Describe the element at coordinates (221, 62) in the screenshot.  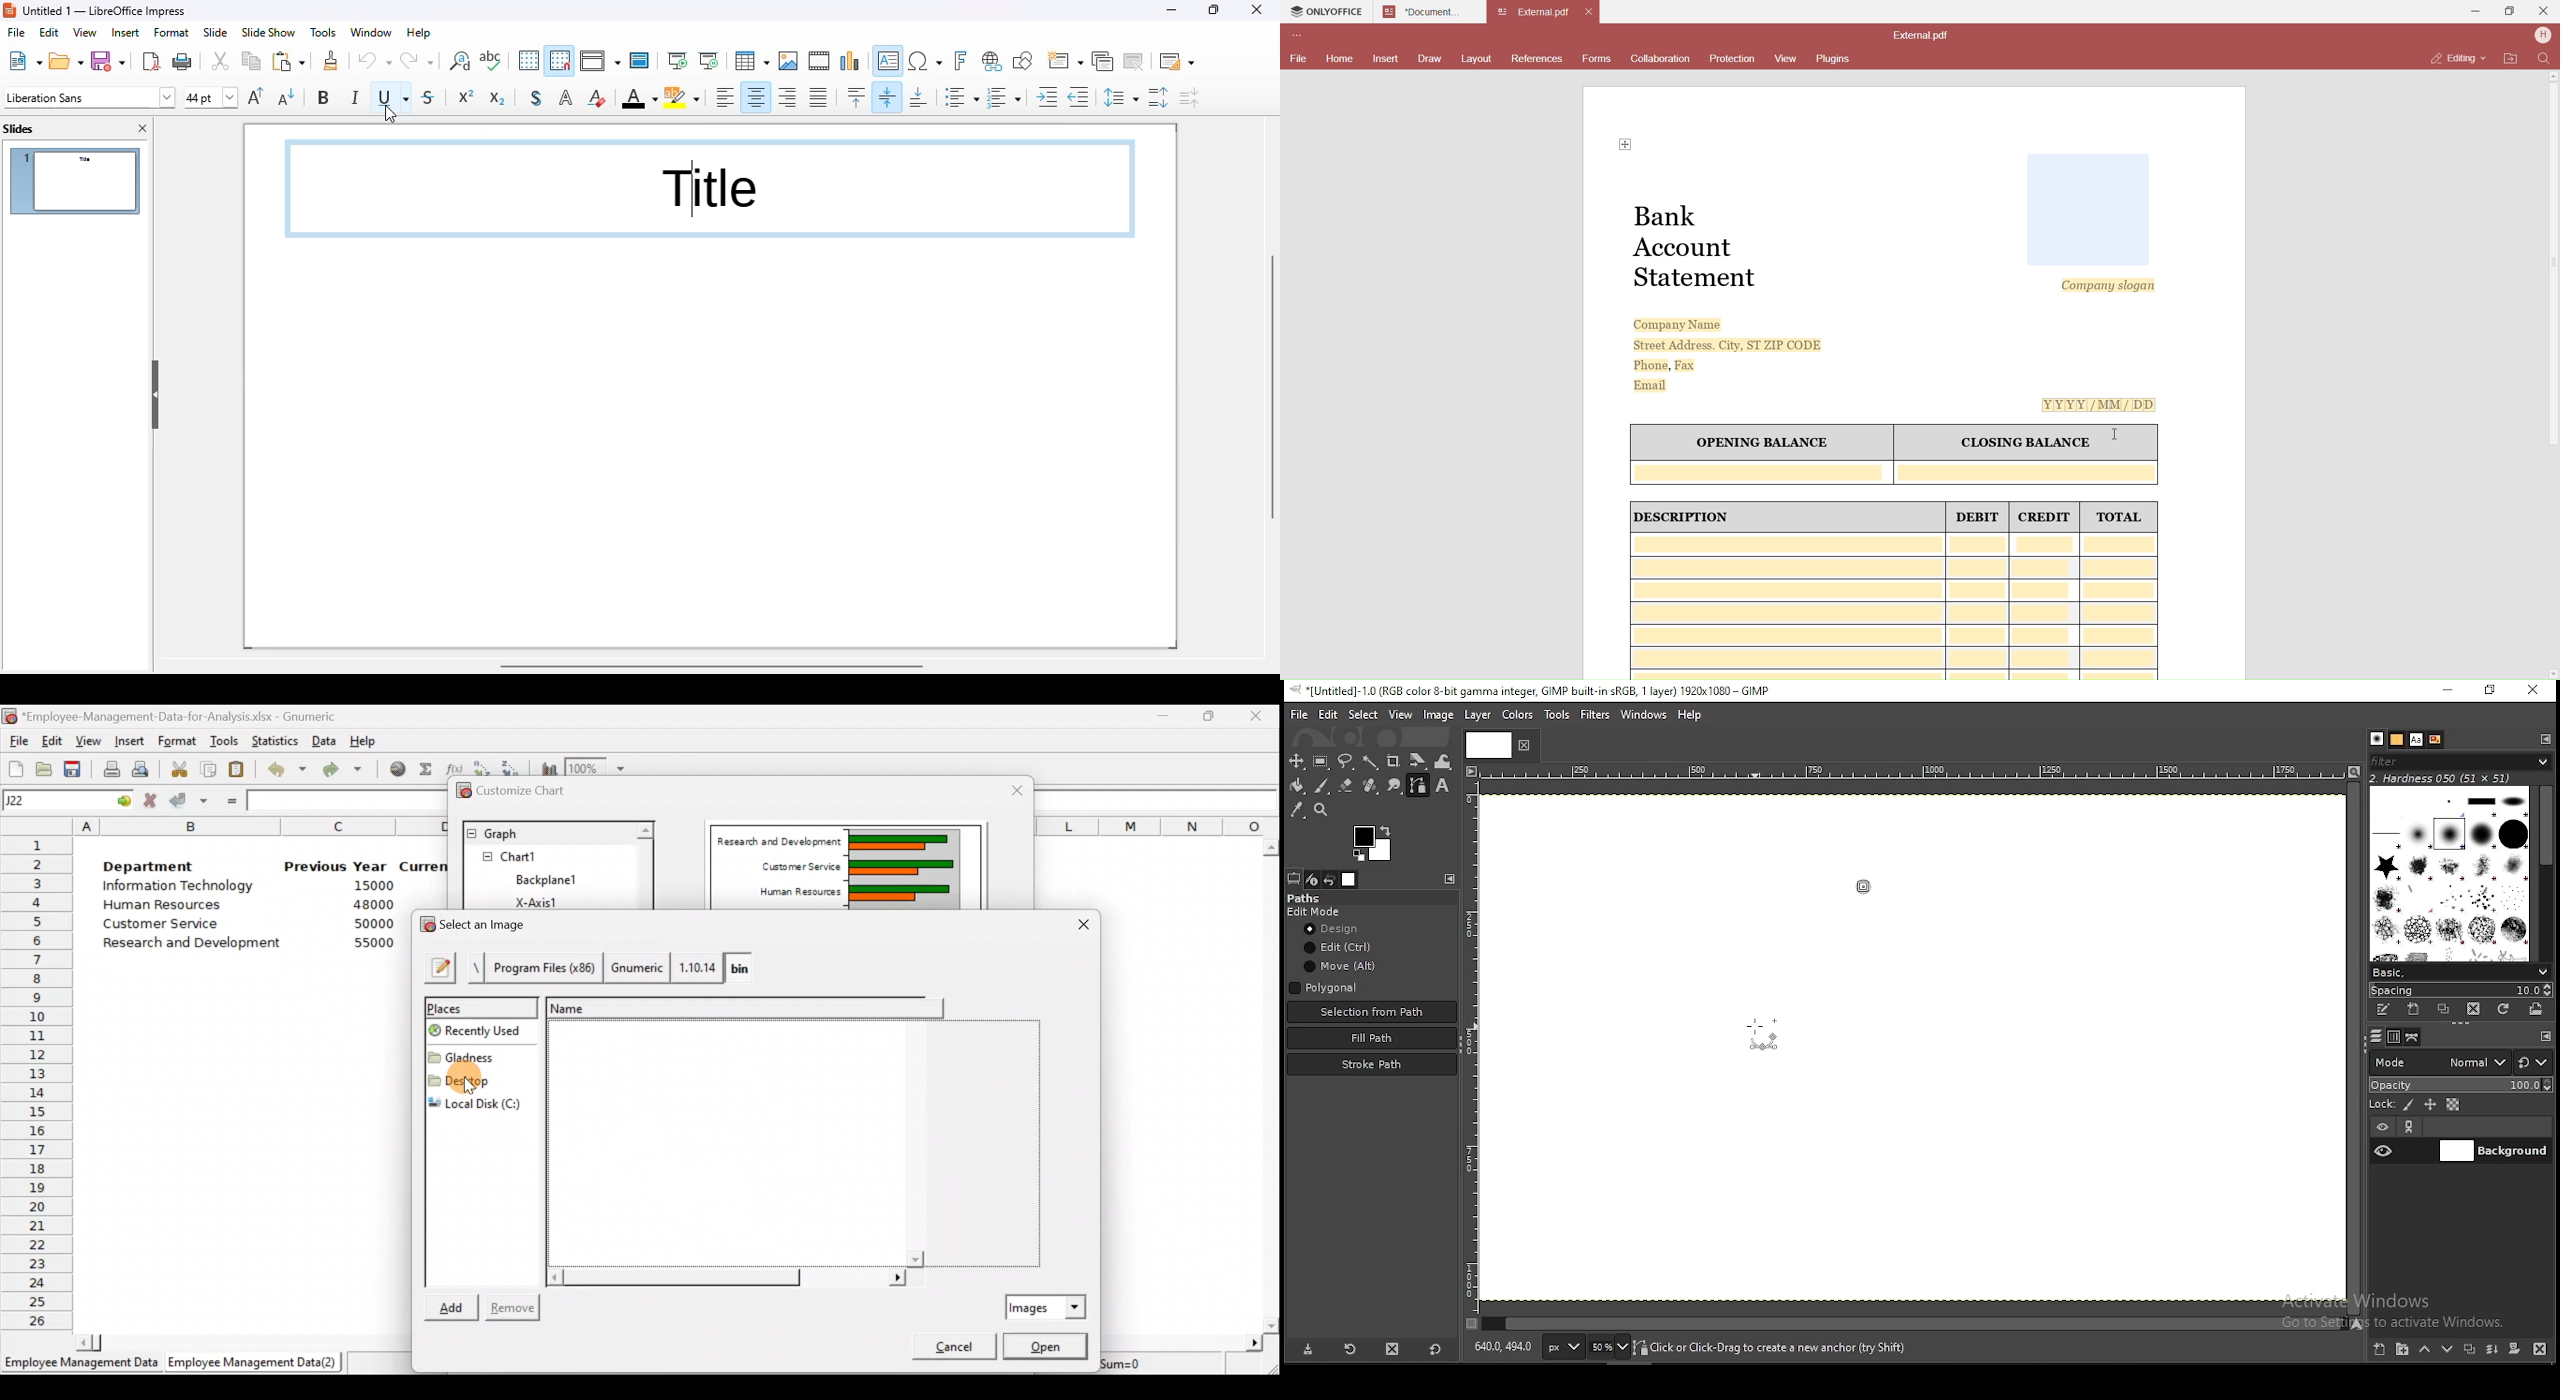
I see `cut` at that location.